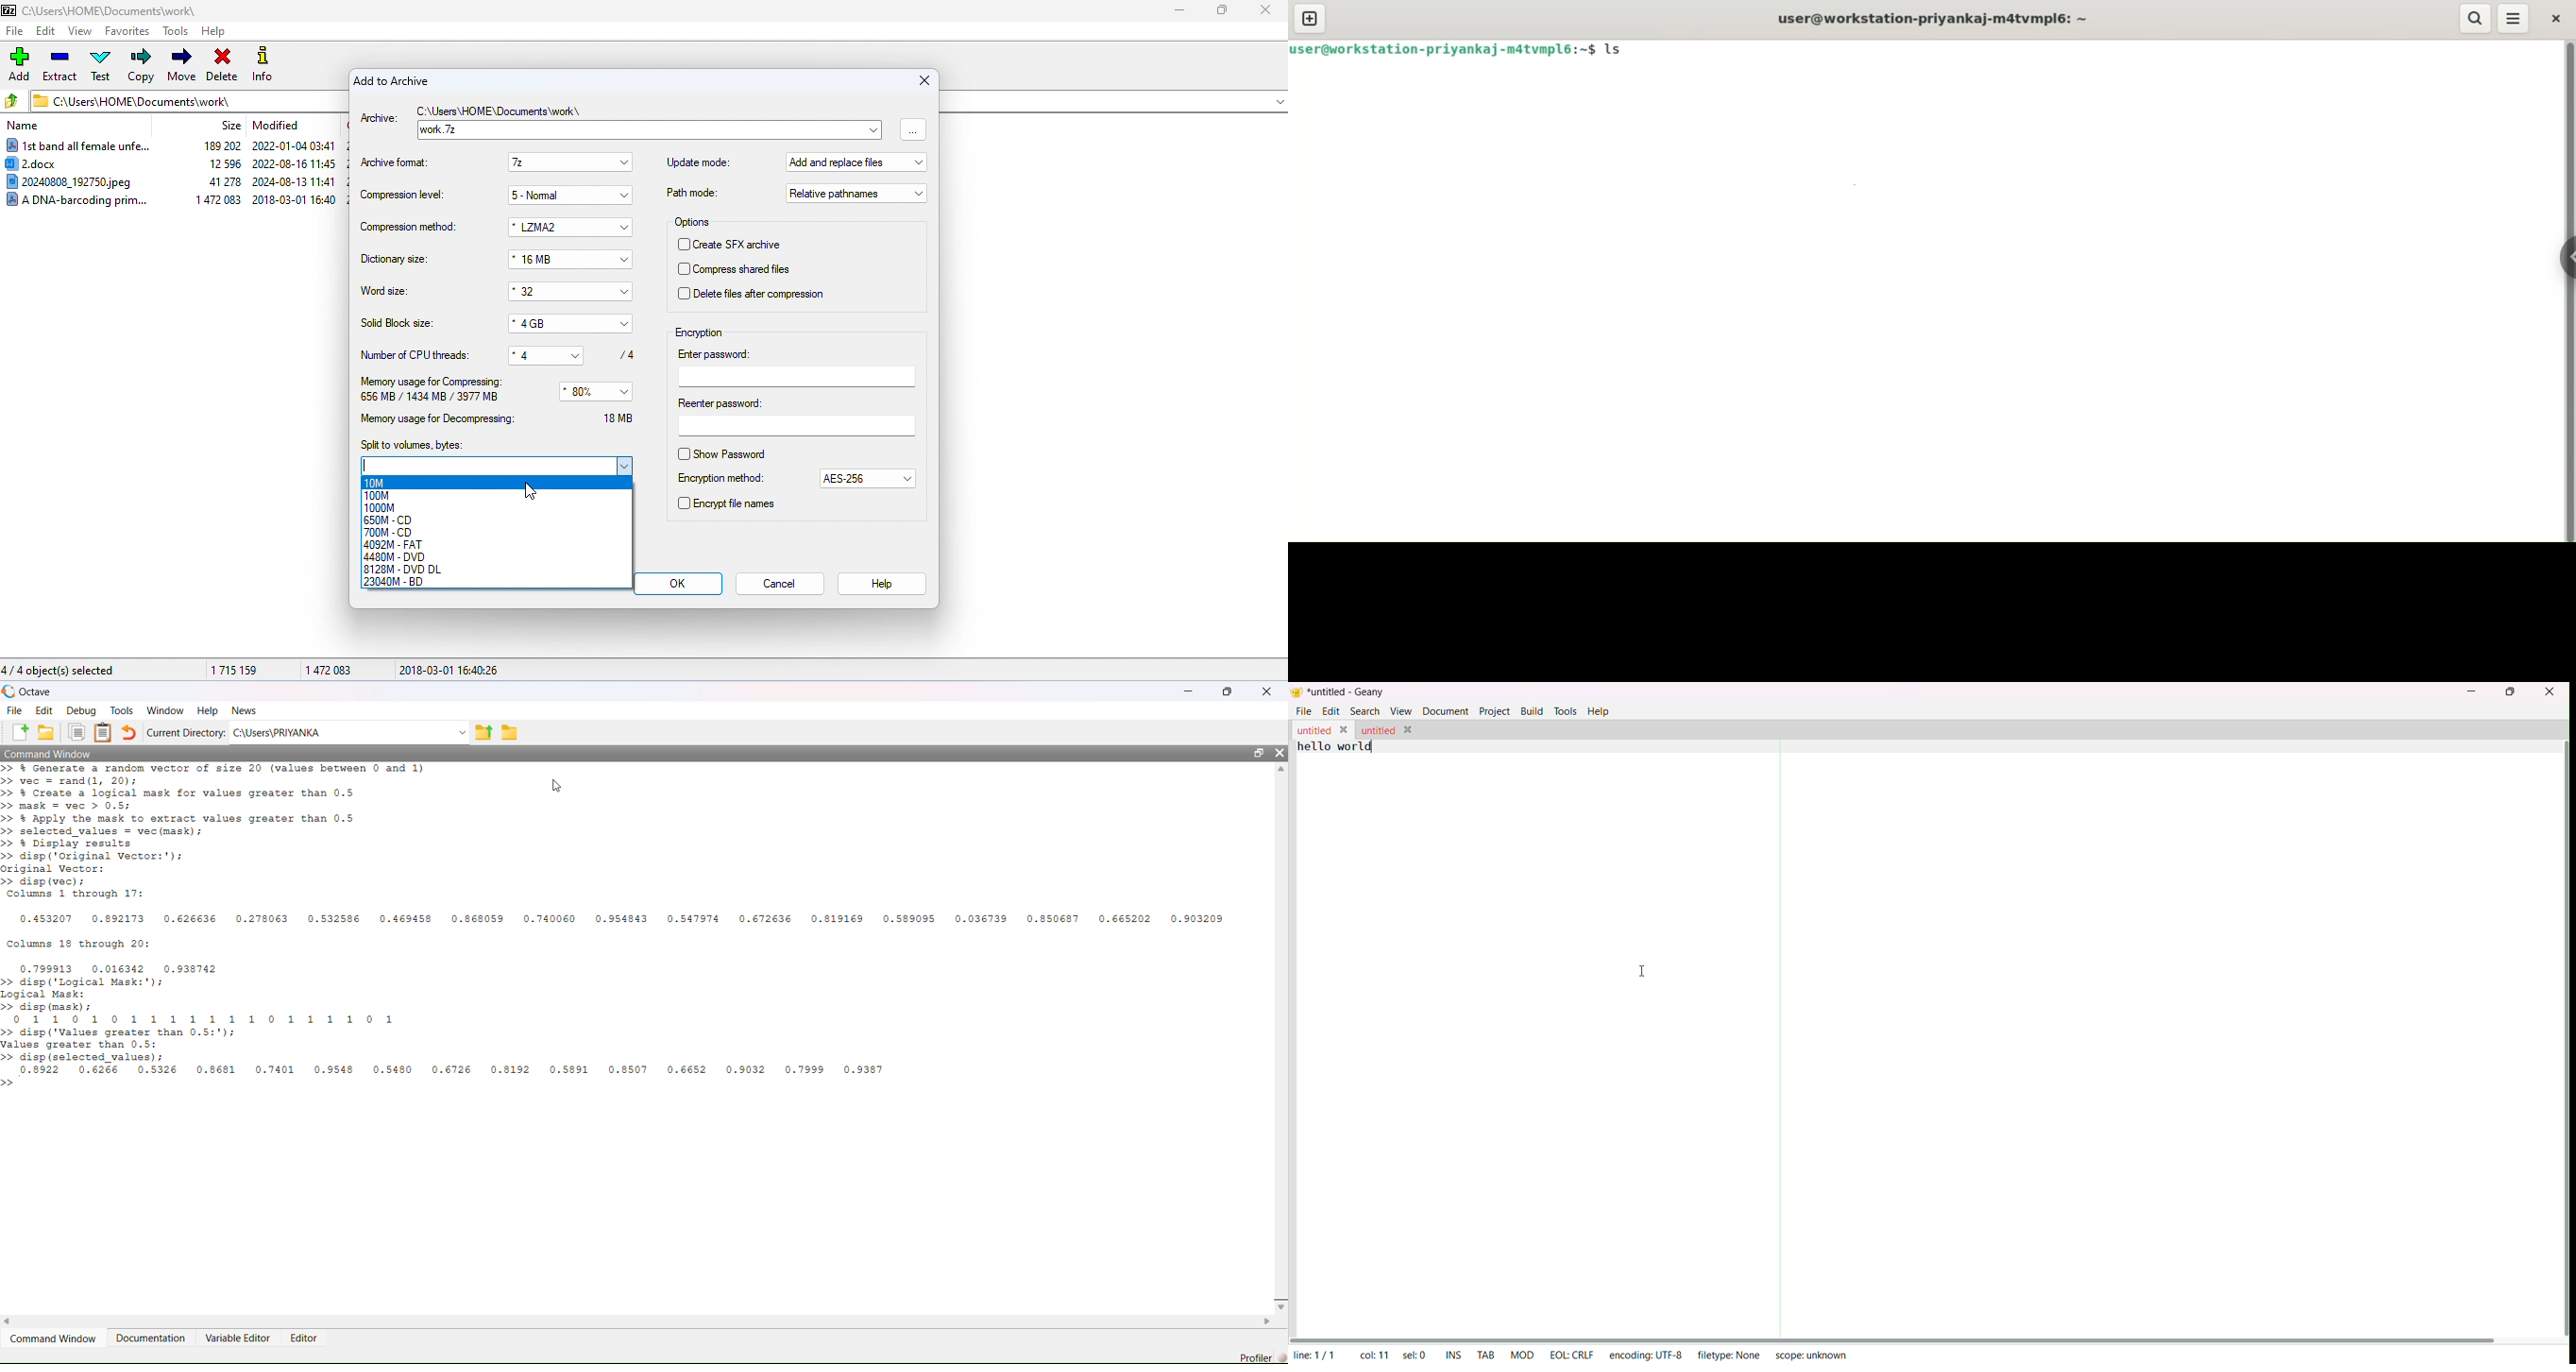  I want to click on memory usage for compressing 656 MB/ 1434 MB/ 3977 MB, so click(433, 390).